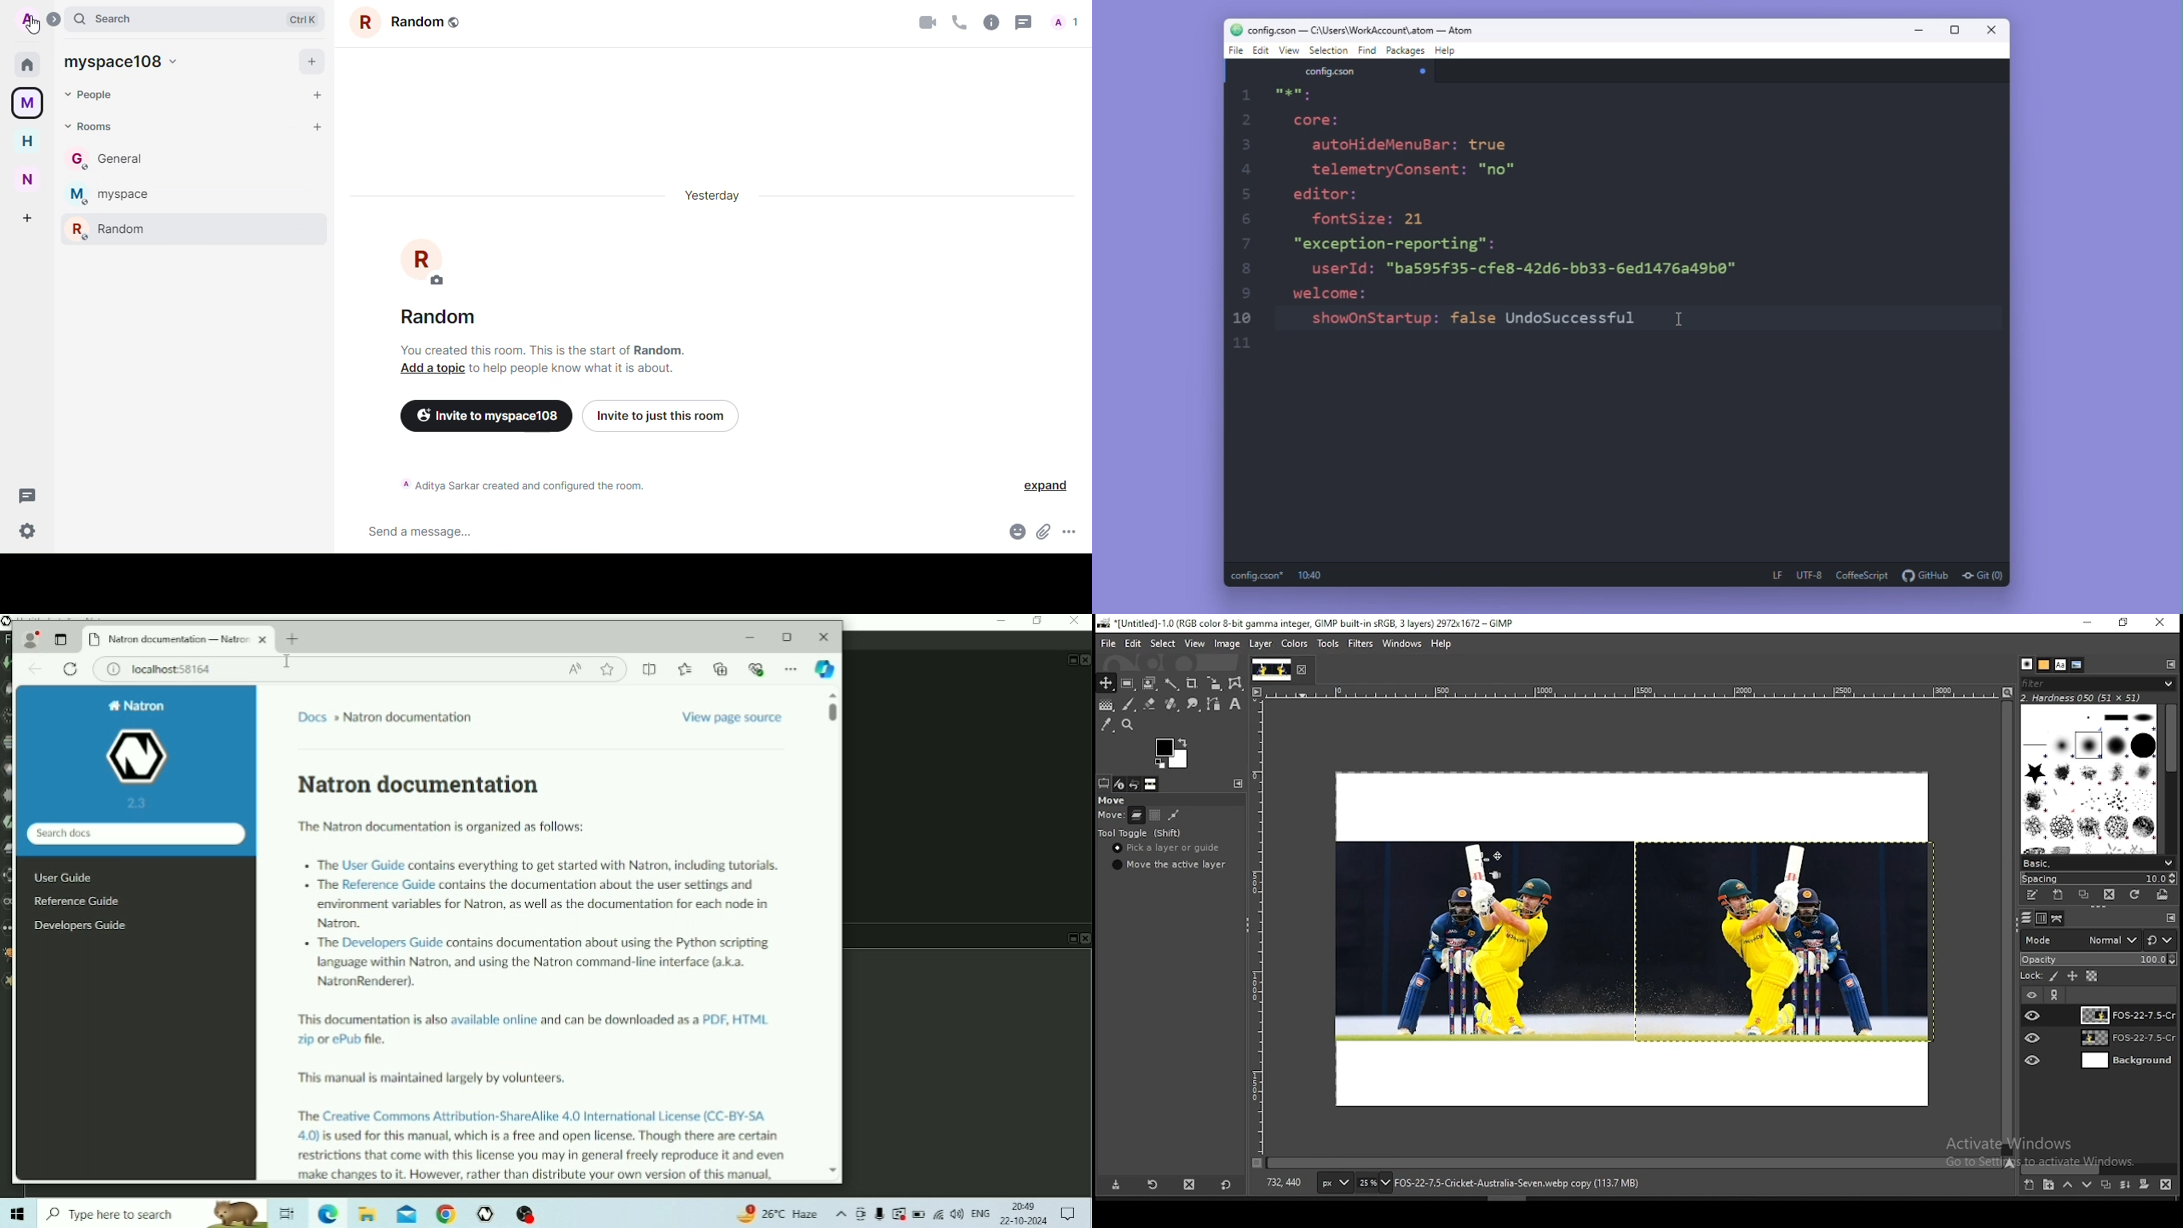  I want to click on emoji, so click(1014, 530).